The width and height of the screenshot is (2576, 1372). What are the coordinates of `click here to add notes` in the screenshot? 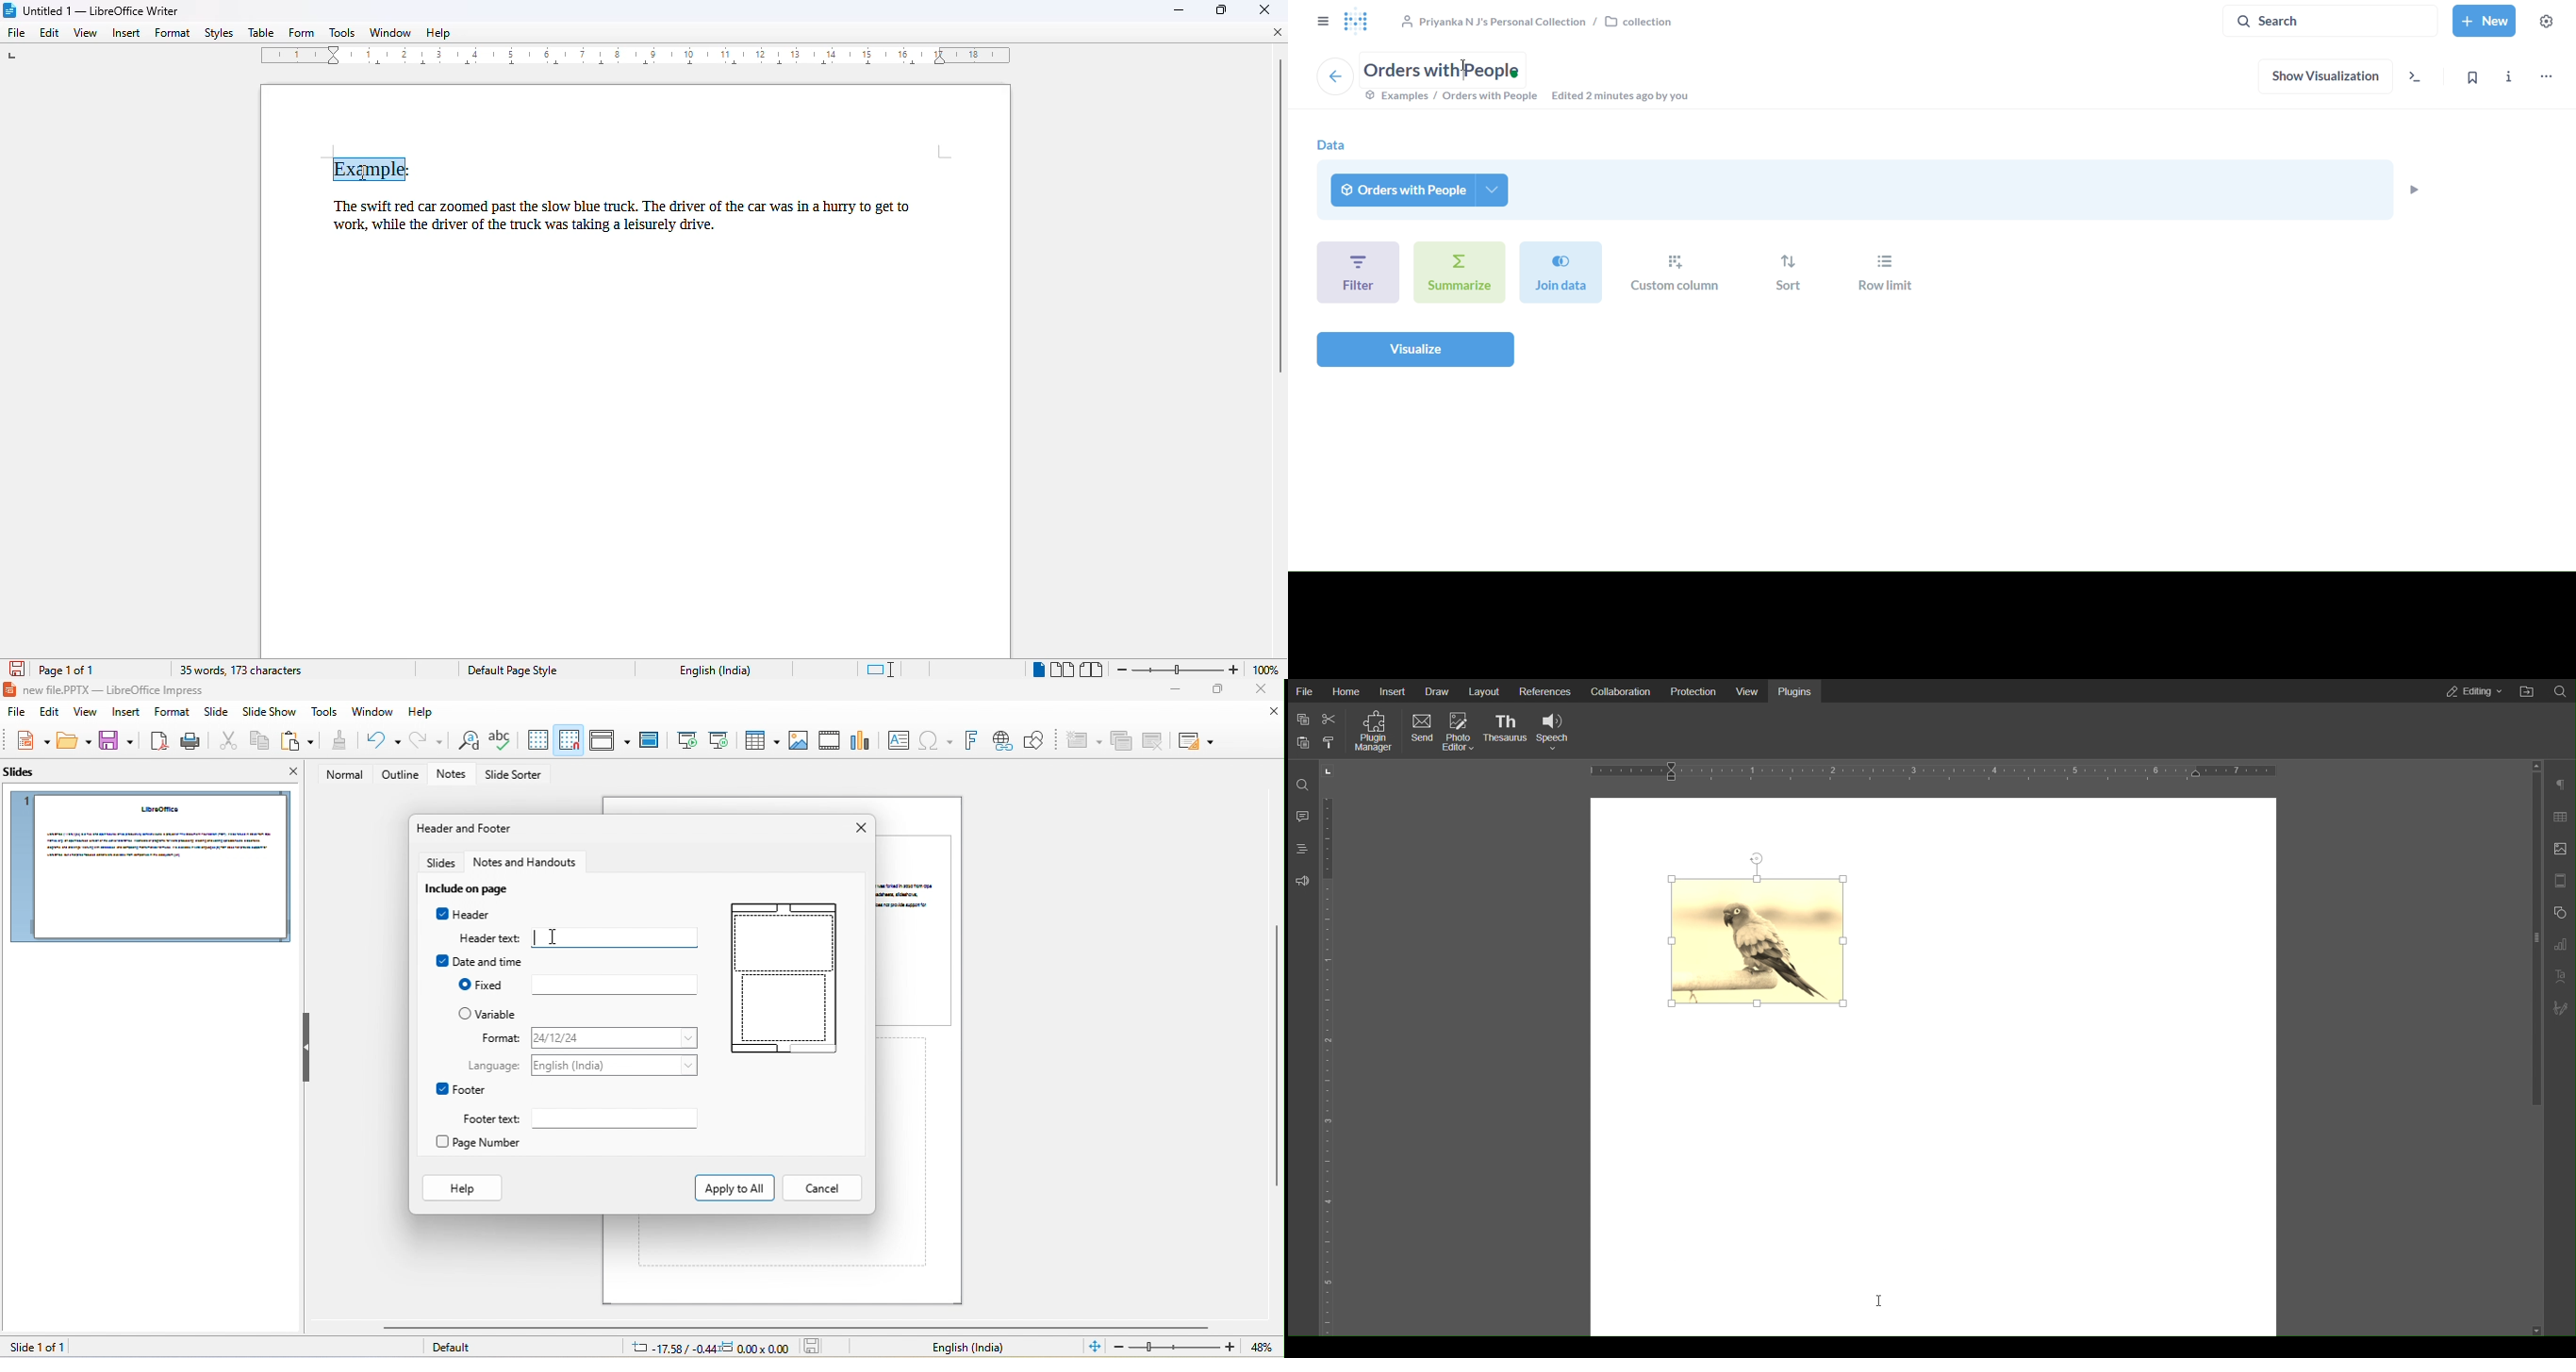 It's located at (905, 1153).